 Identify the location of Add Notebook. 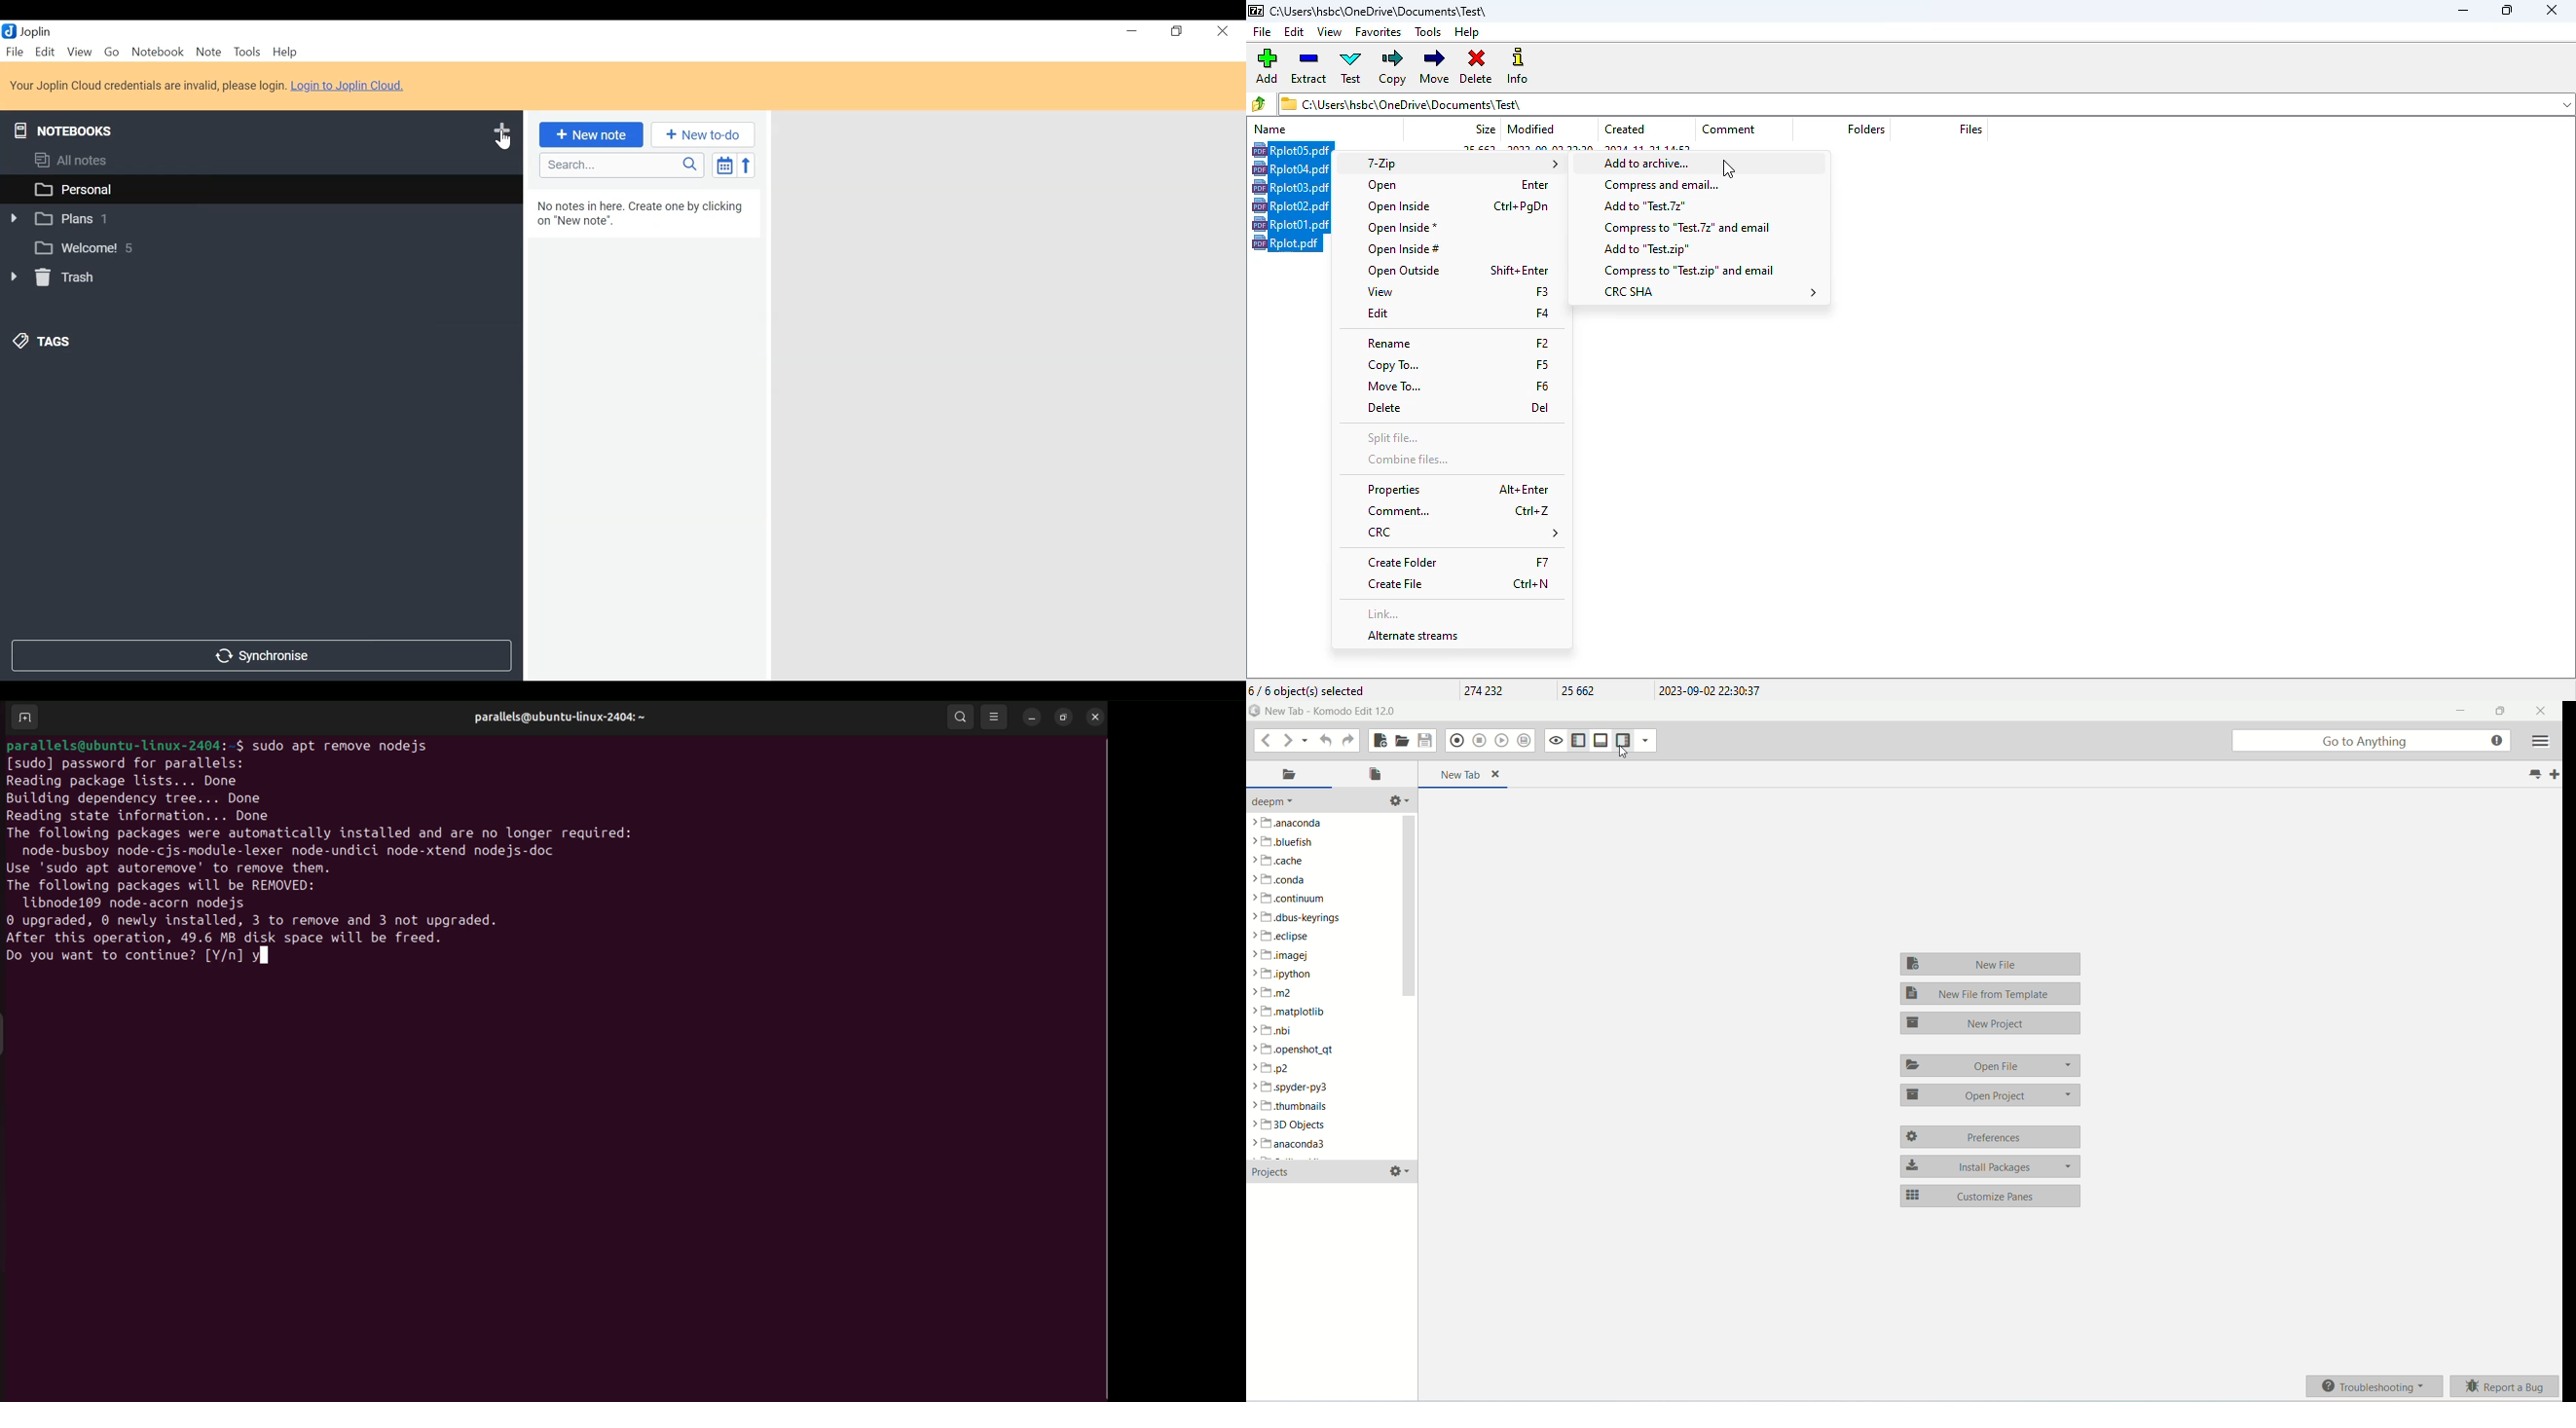
(502, 130).